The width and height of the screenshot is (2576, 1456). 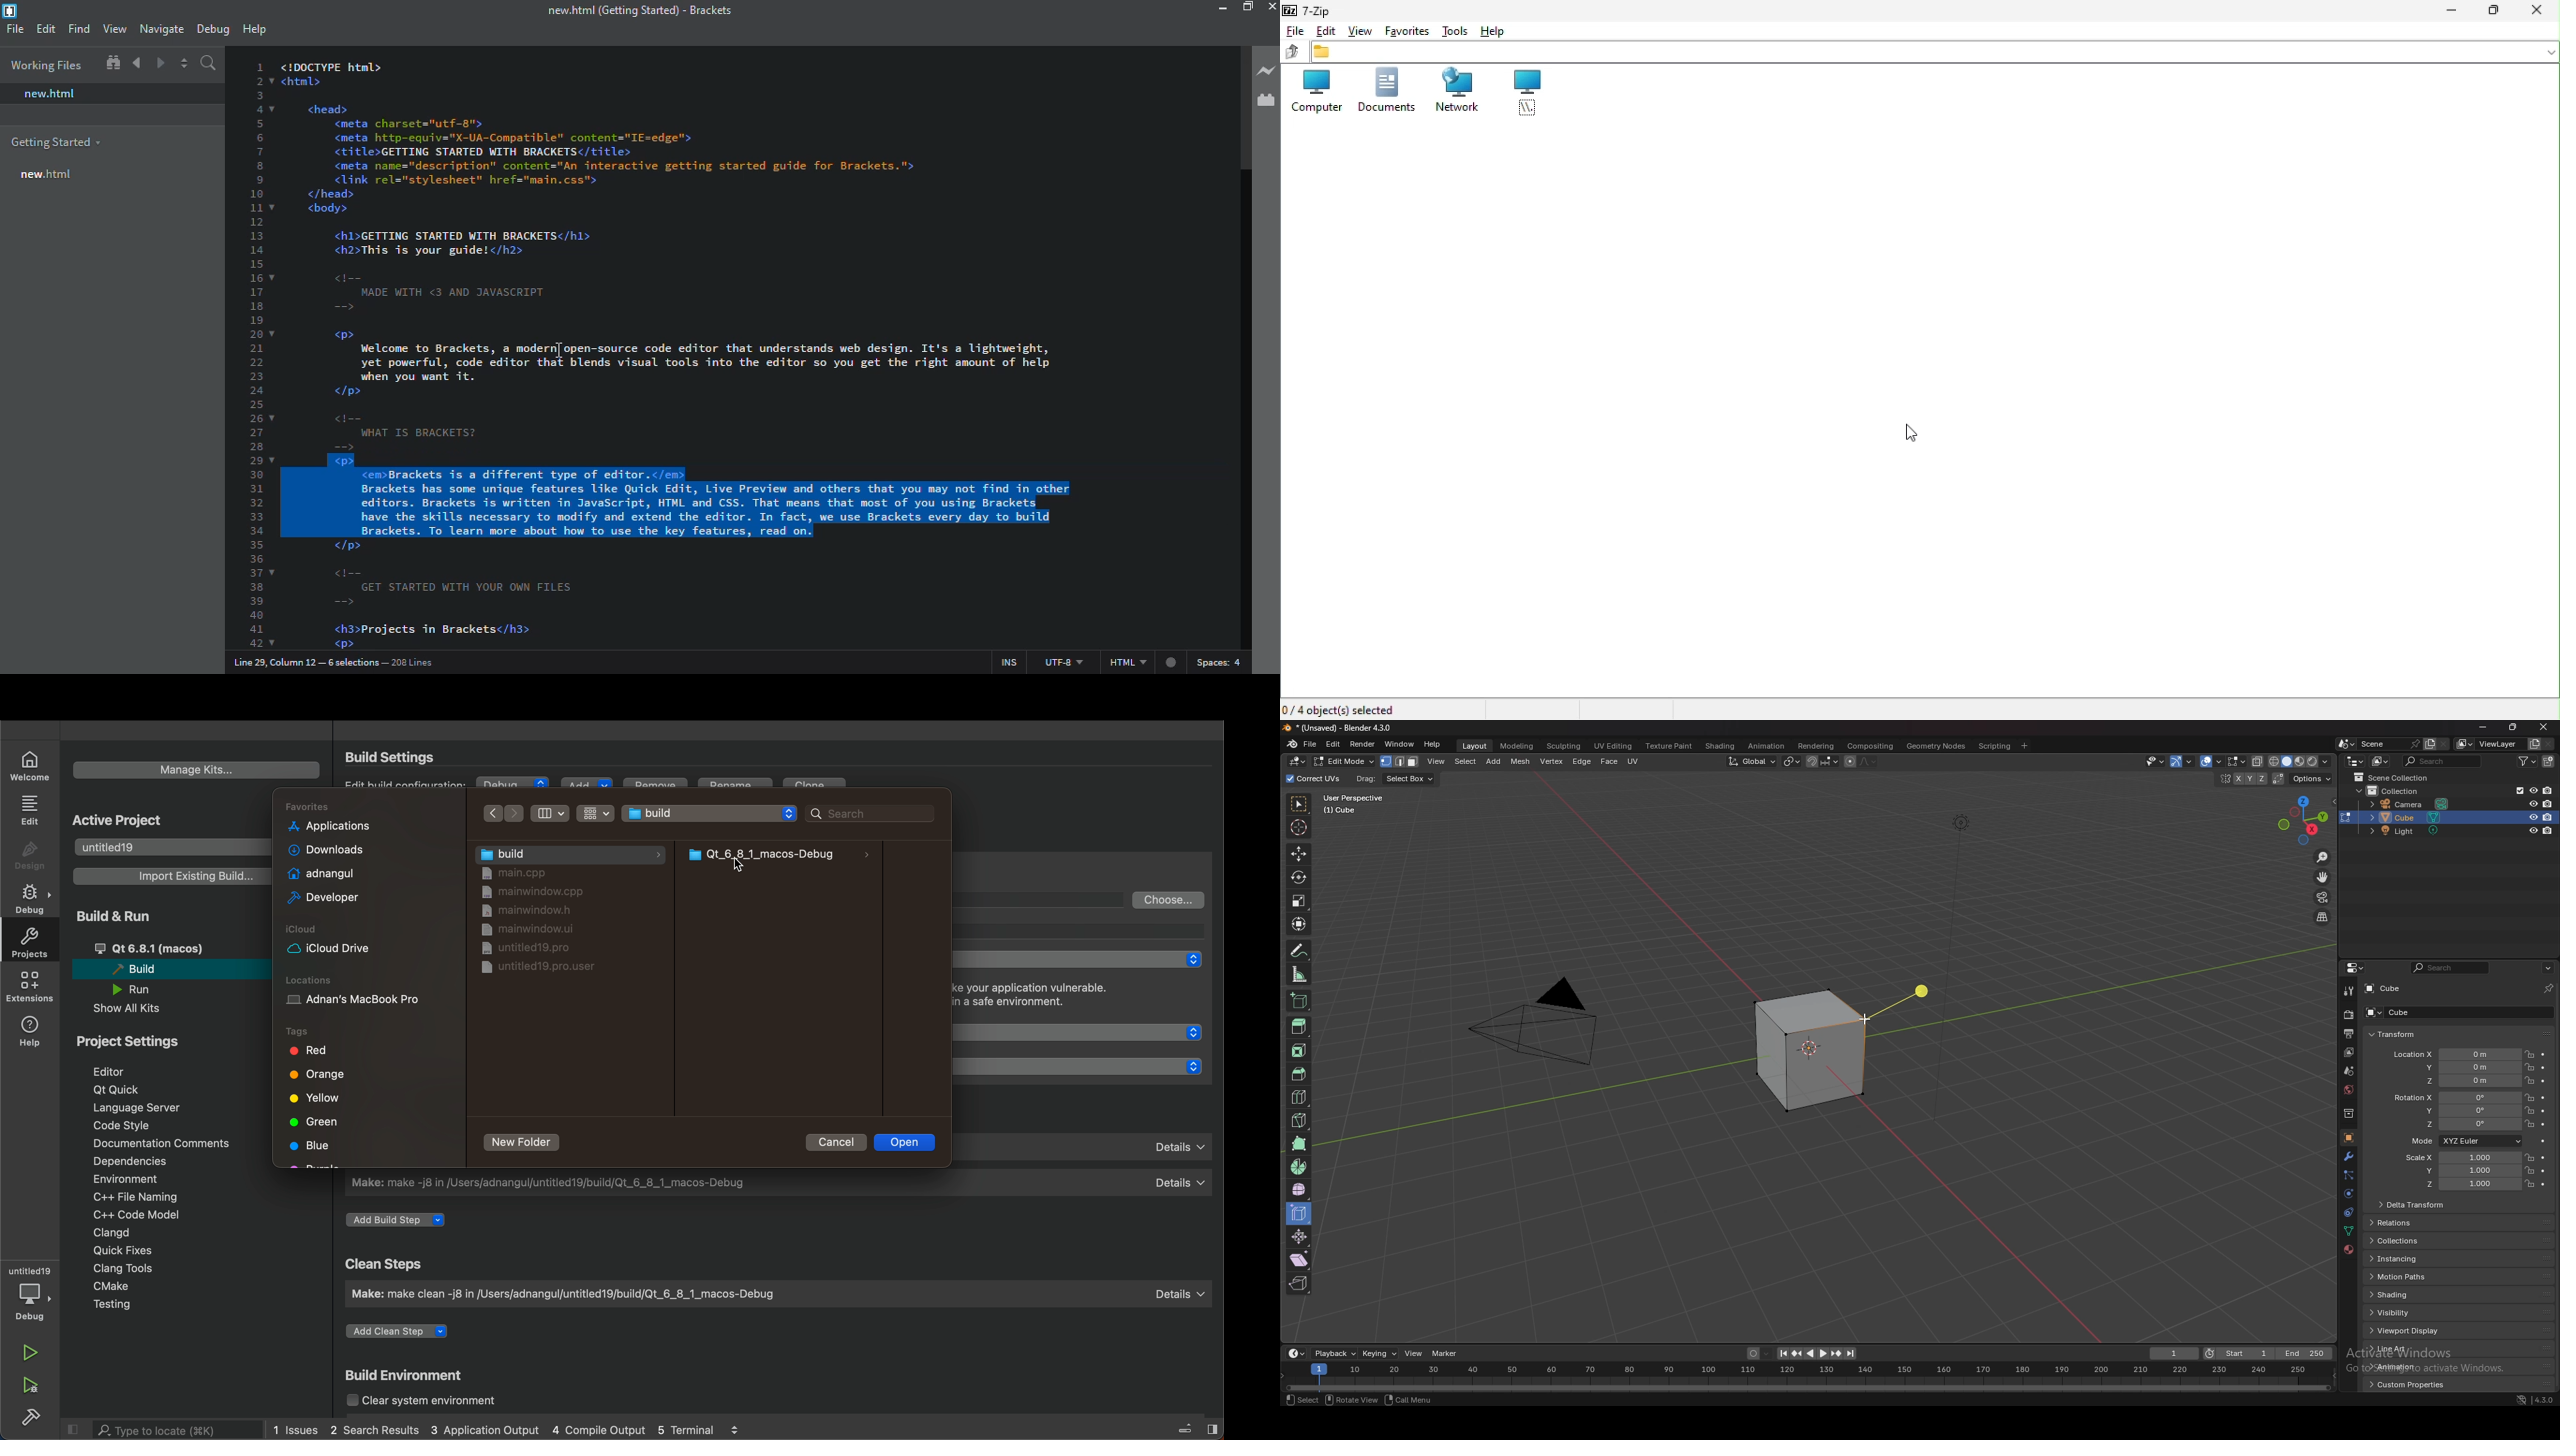 I want to click on pin, so click(x=2547, y=989).